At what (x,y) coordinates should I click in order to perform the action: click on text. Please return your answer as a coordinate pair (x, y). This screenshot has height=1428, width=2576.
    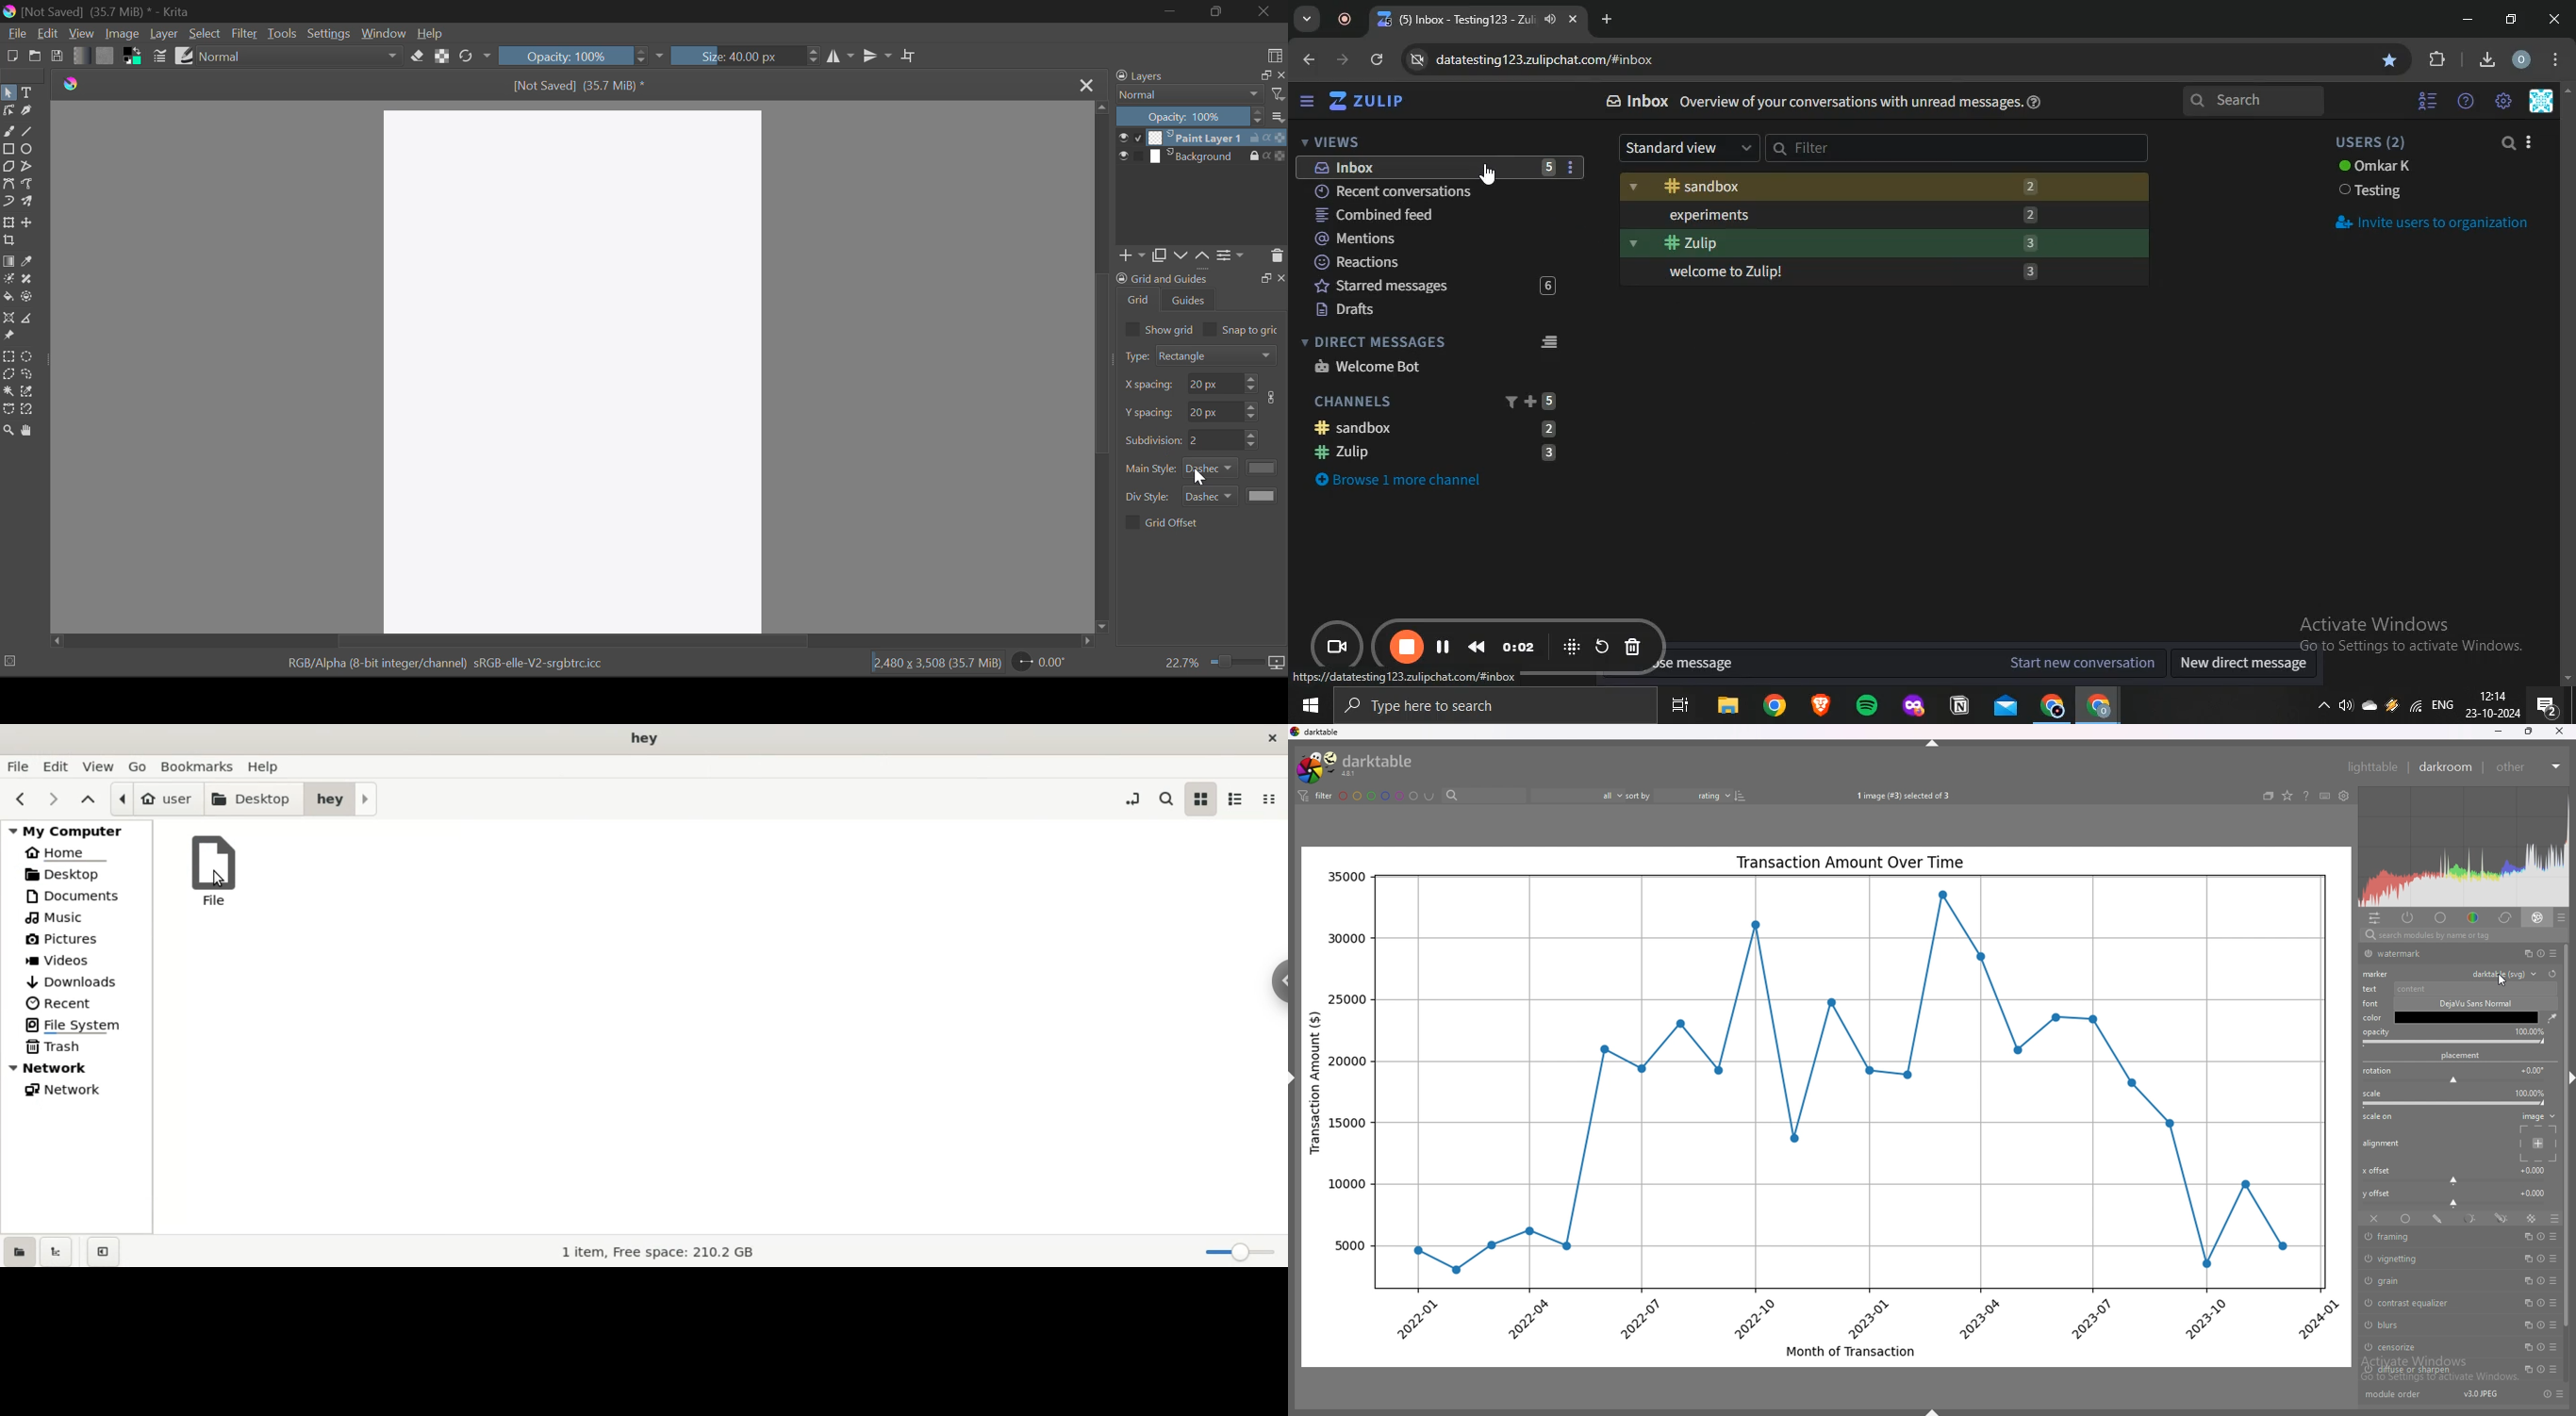
    Looking at the image, I should click on (2375, 168).